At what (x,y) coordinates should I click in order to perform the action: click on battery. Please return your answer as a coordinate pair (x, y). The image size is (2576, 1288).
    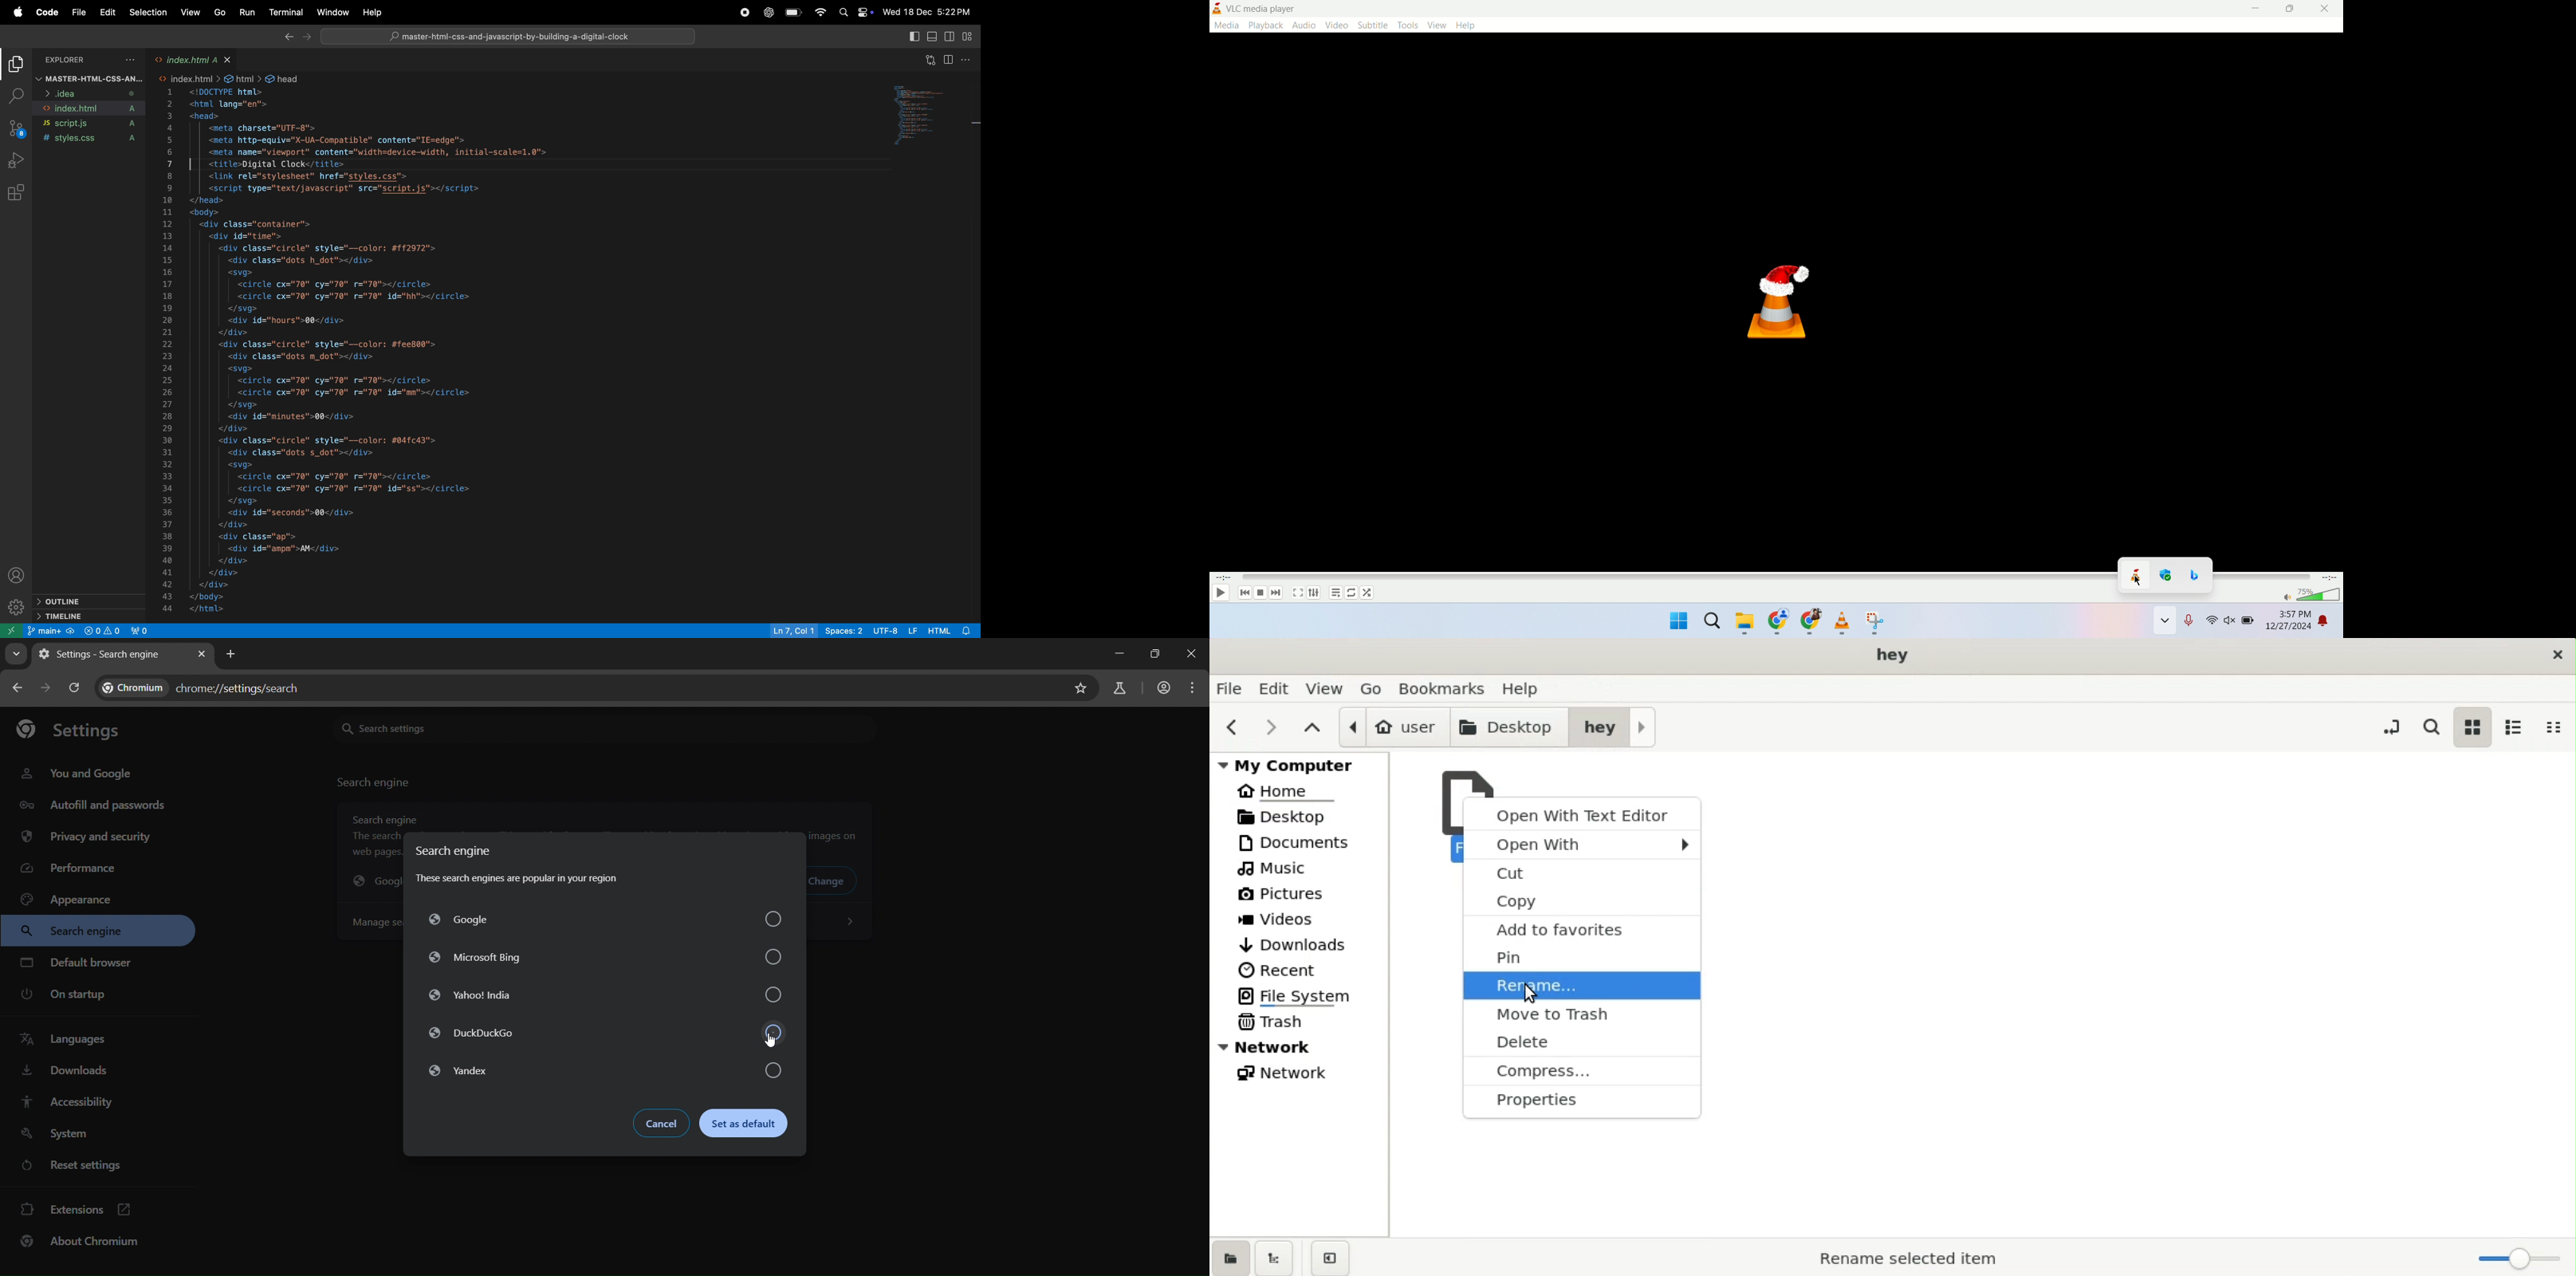
    Looking at the image, I should click on (2249, 624).